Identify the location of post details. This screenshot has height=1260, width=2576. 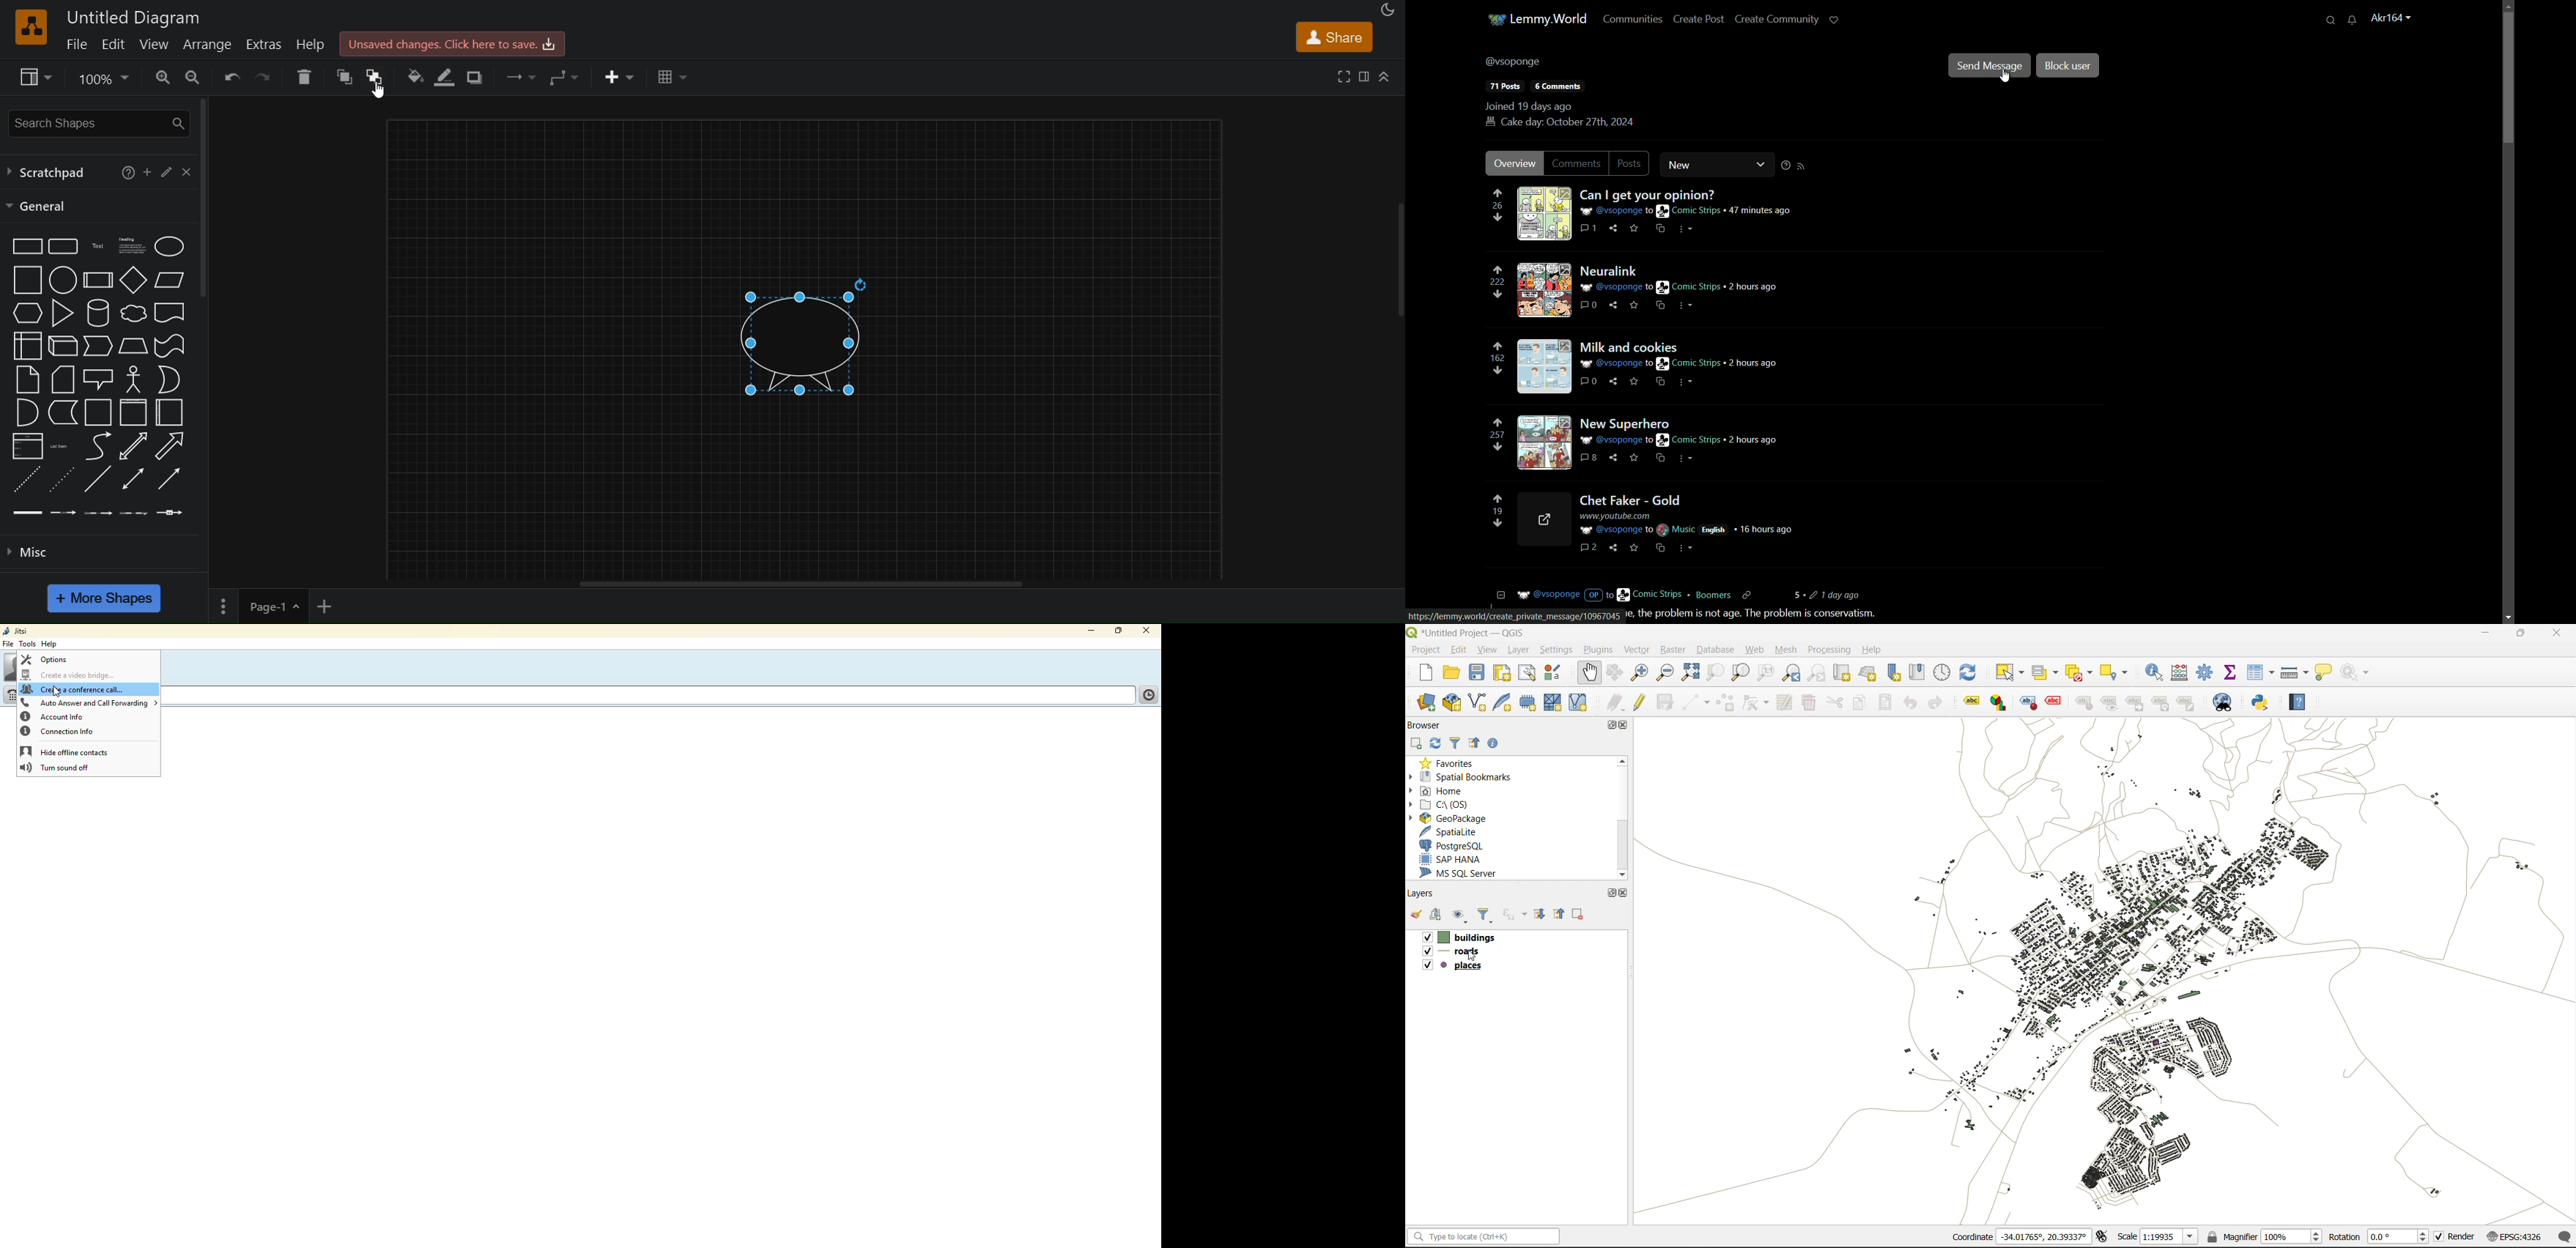
(1683, 288).